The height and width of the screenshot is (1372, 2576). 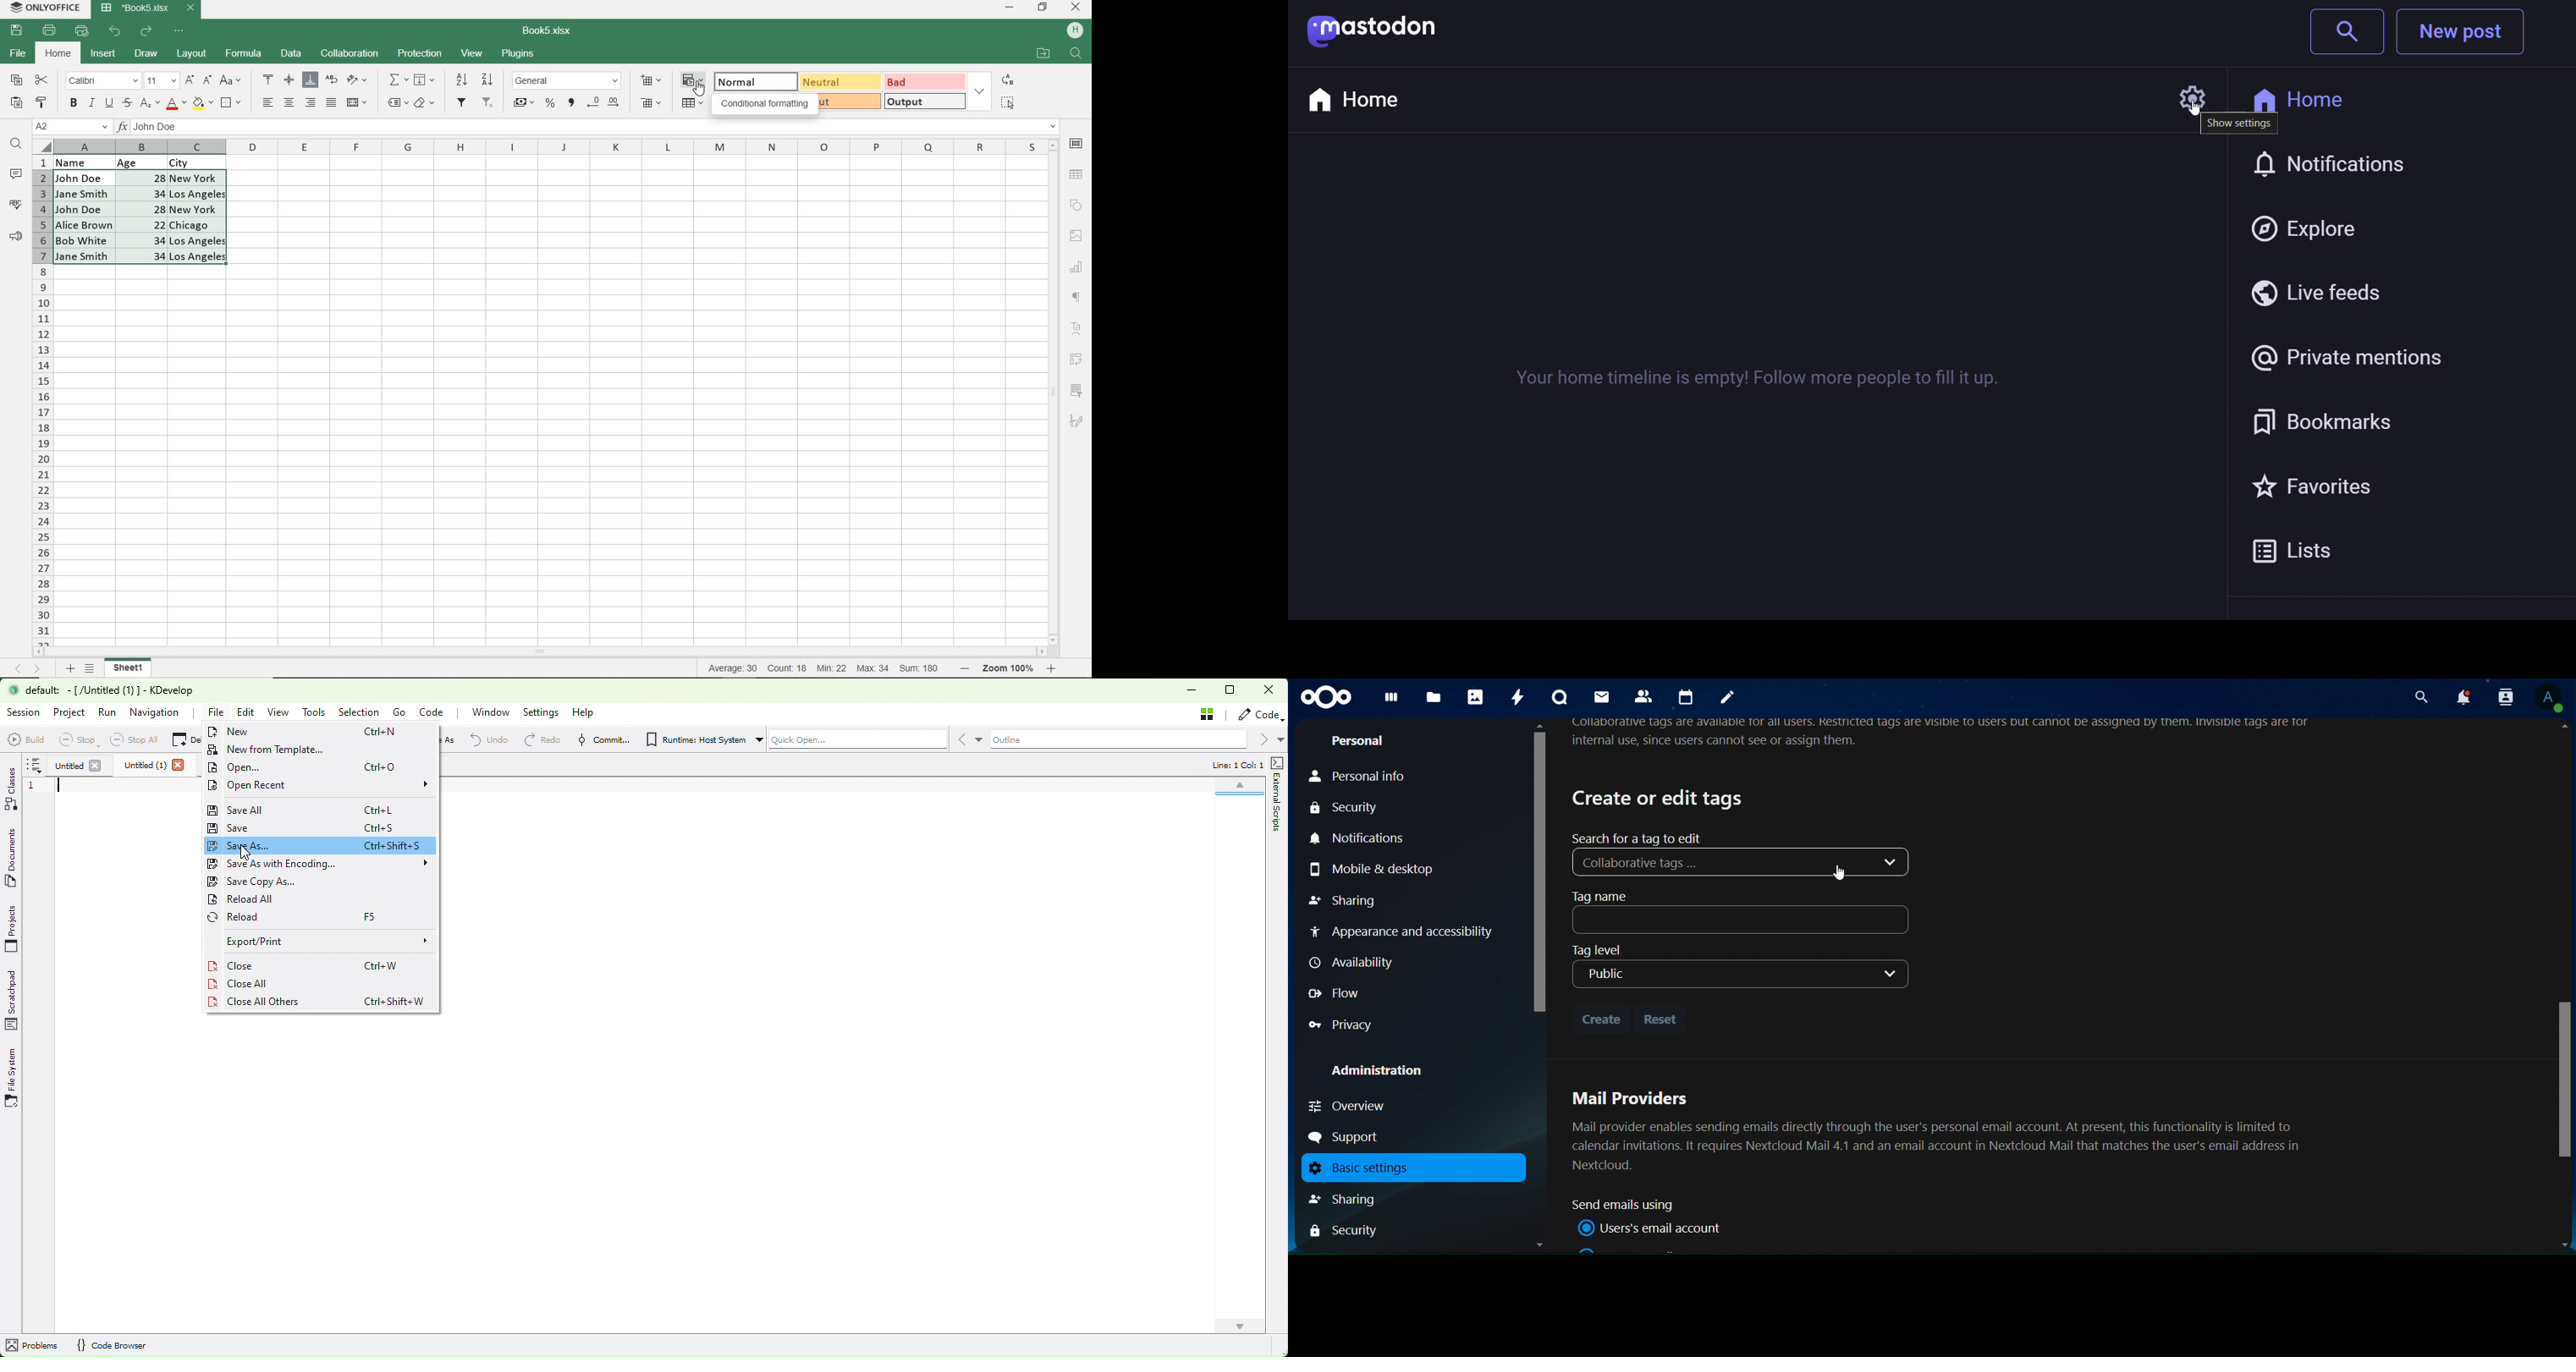 I want to click on ITALIC, so click(x=91, y=102).